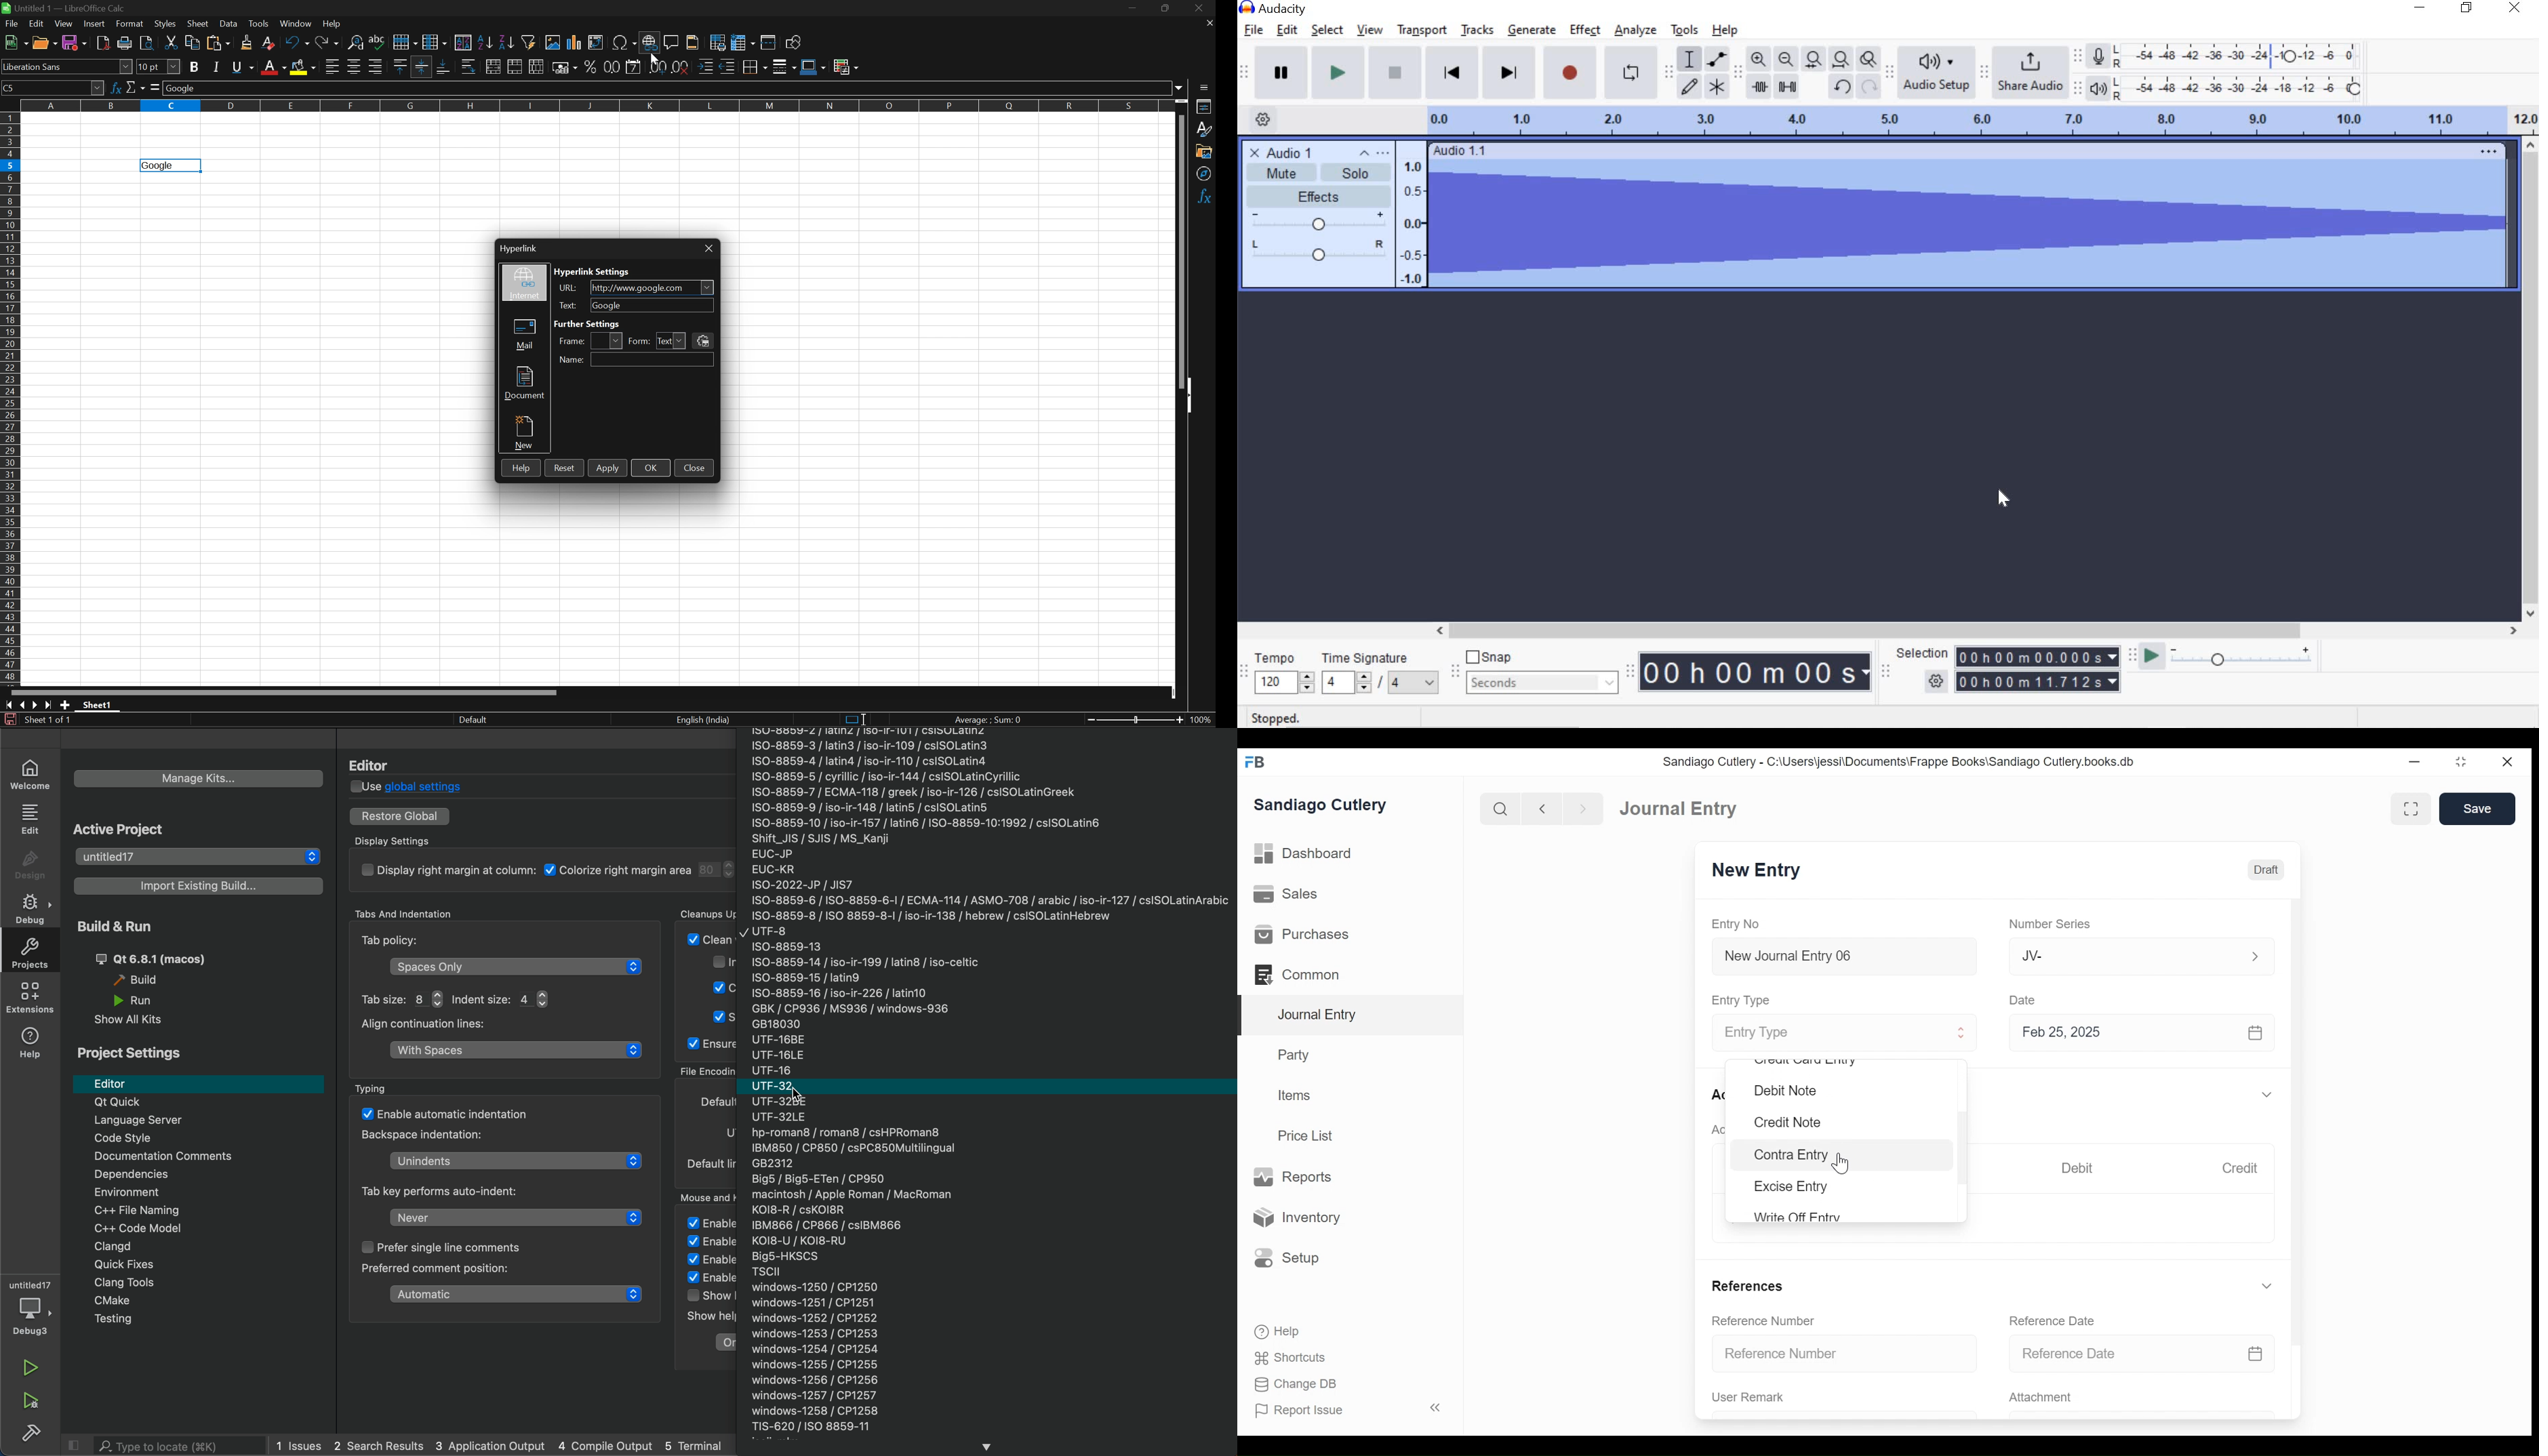  What do you see at coordinates (2141, 1352) in the screenshot?
I see `Reference Date` at bounding box center [2141, 1352].